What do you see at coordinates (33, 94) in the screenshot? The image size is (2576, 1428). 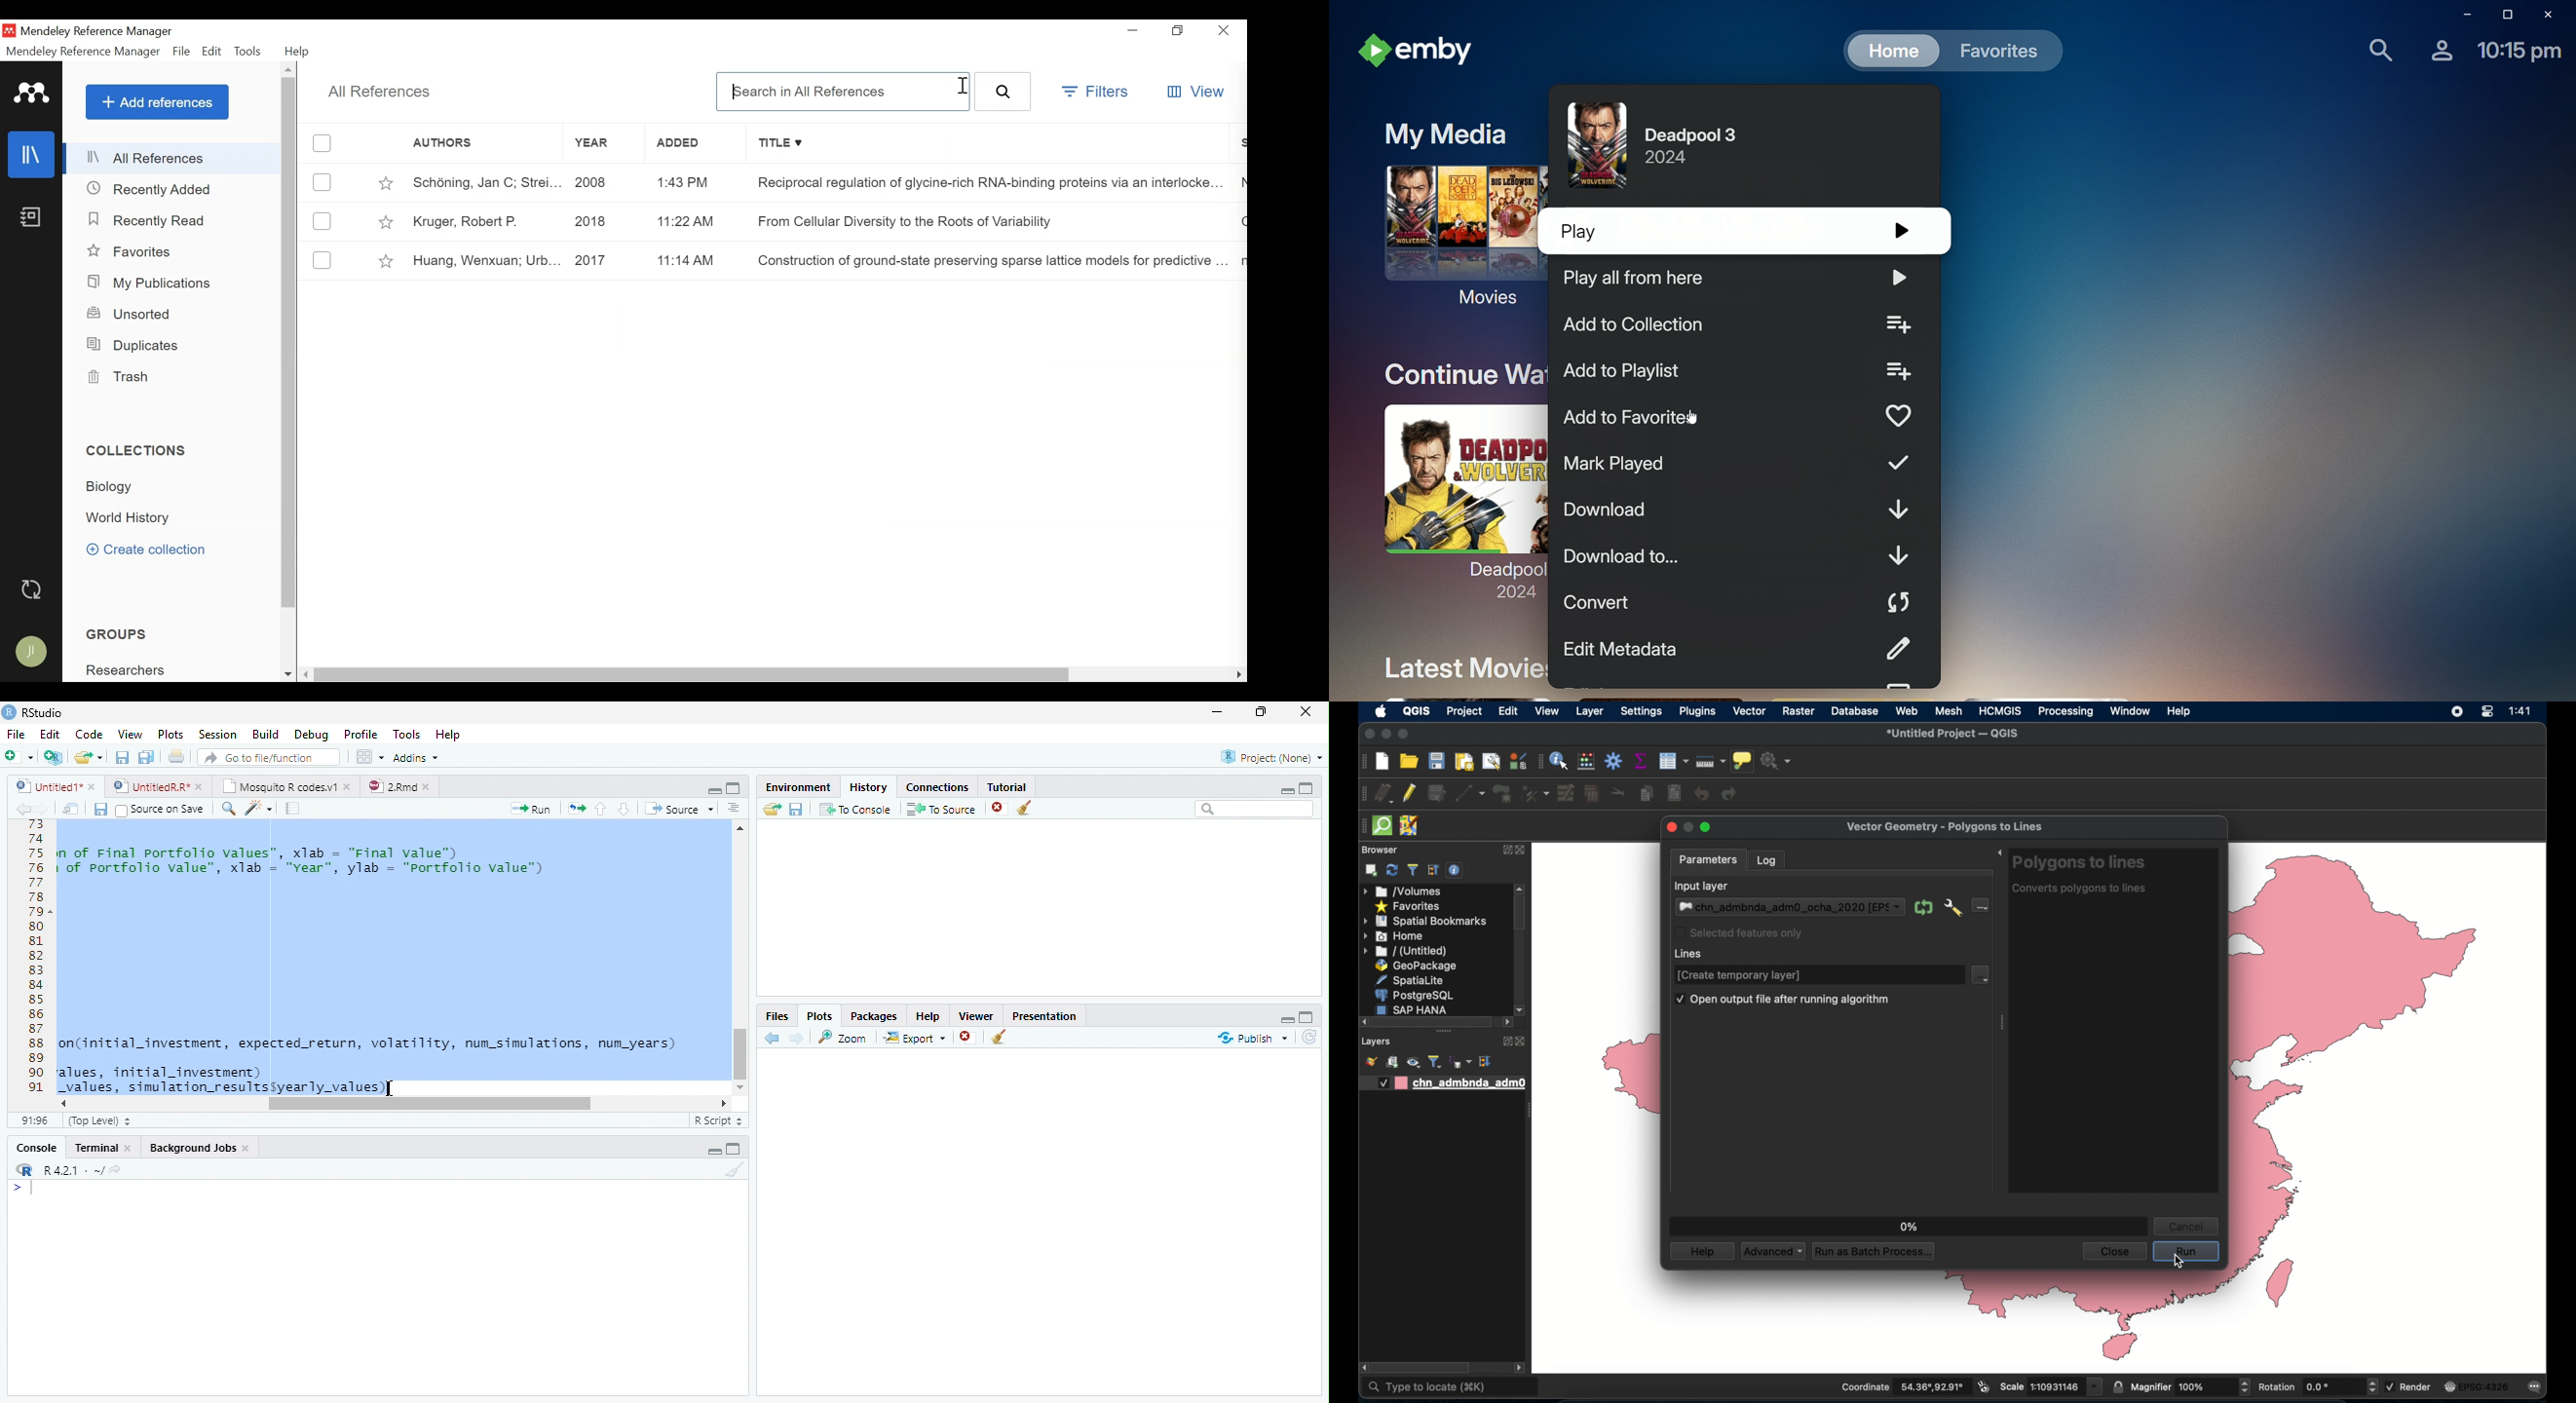 I see `Mendeley Logo` at bounding box center [33, 94].